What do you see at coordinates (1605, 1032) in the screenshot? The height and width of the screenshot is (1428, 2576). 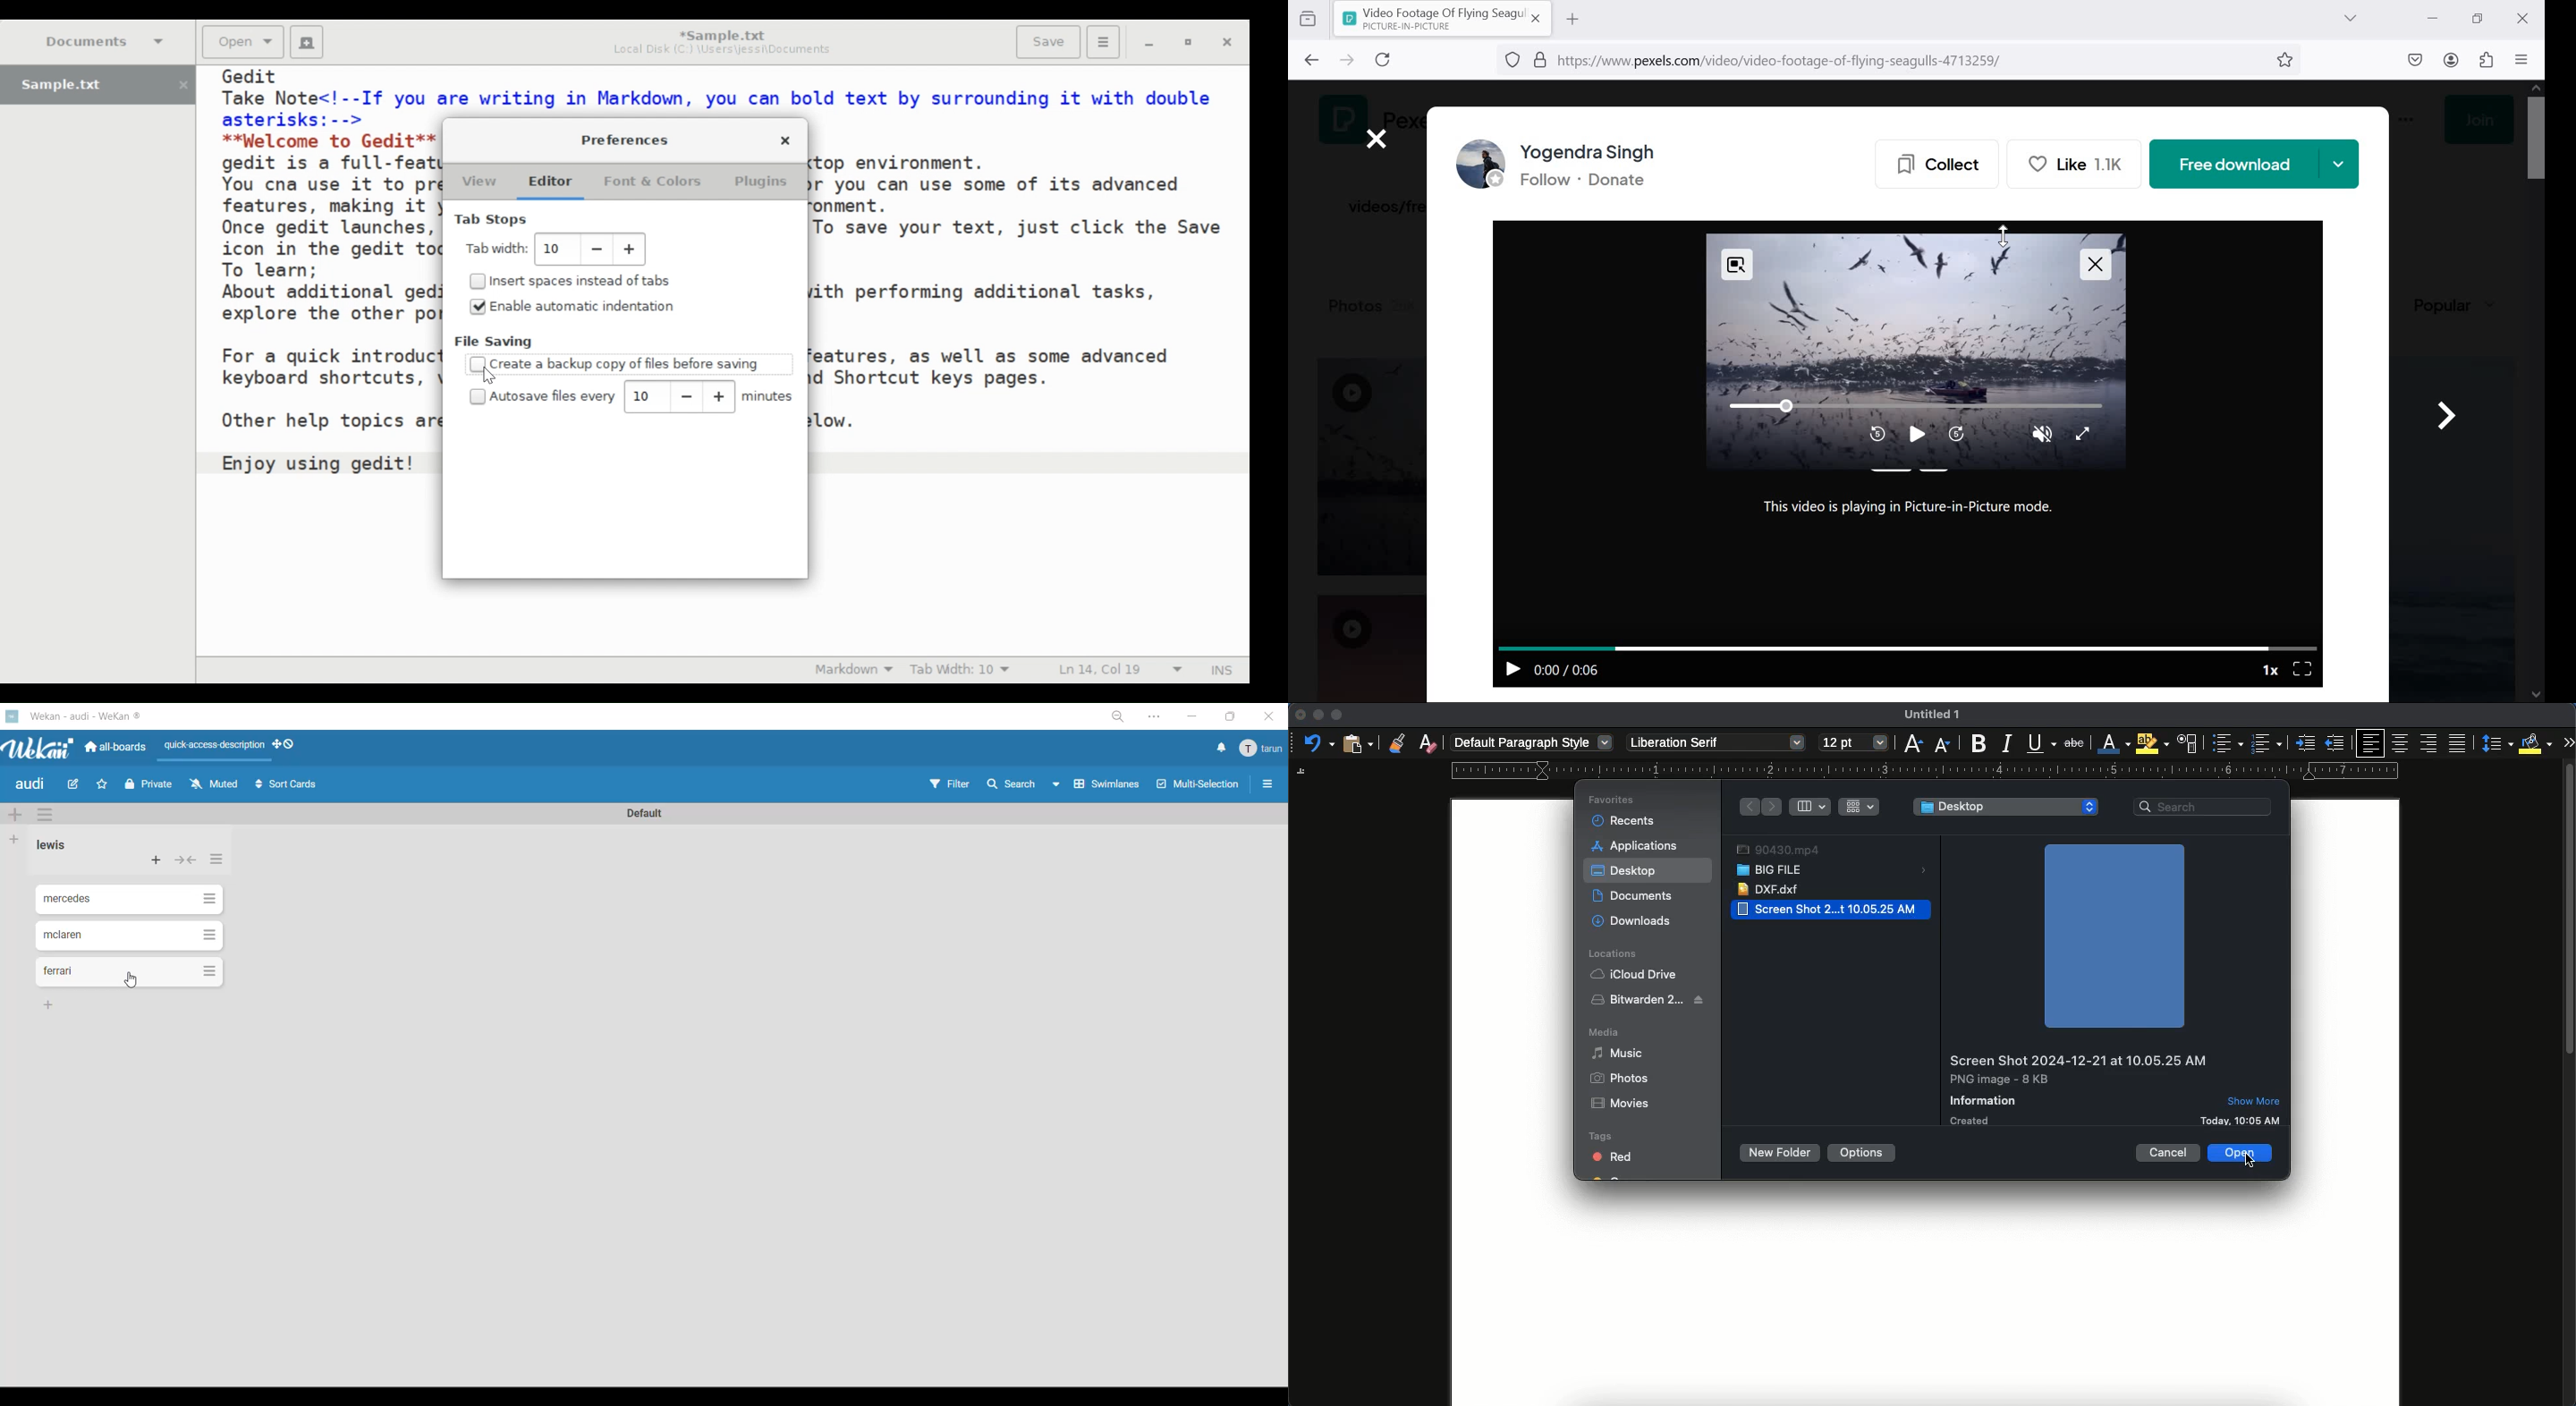 I see `media` at bounding box center [1605, 1032].